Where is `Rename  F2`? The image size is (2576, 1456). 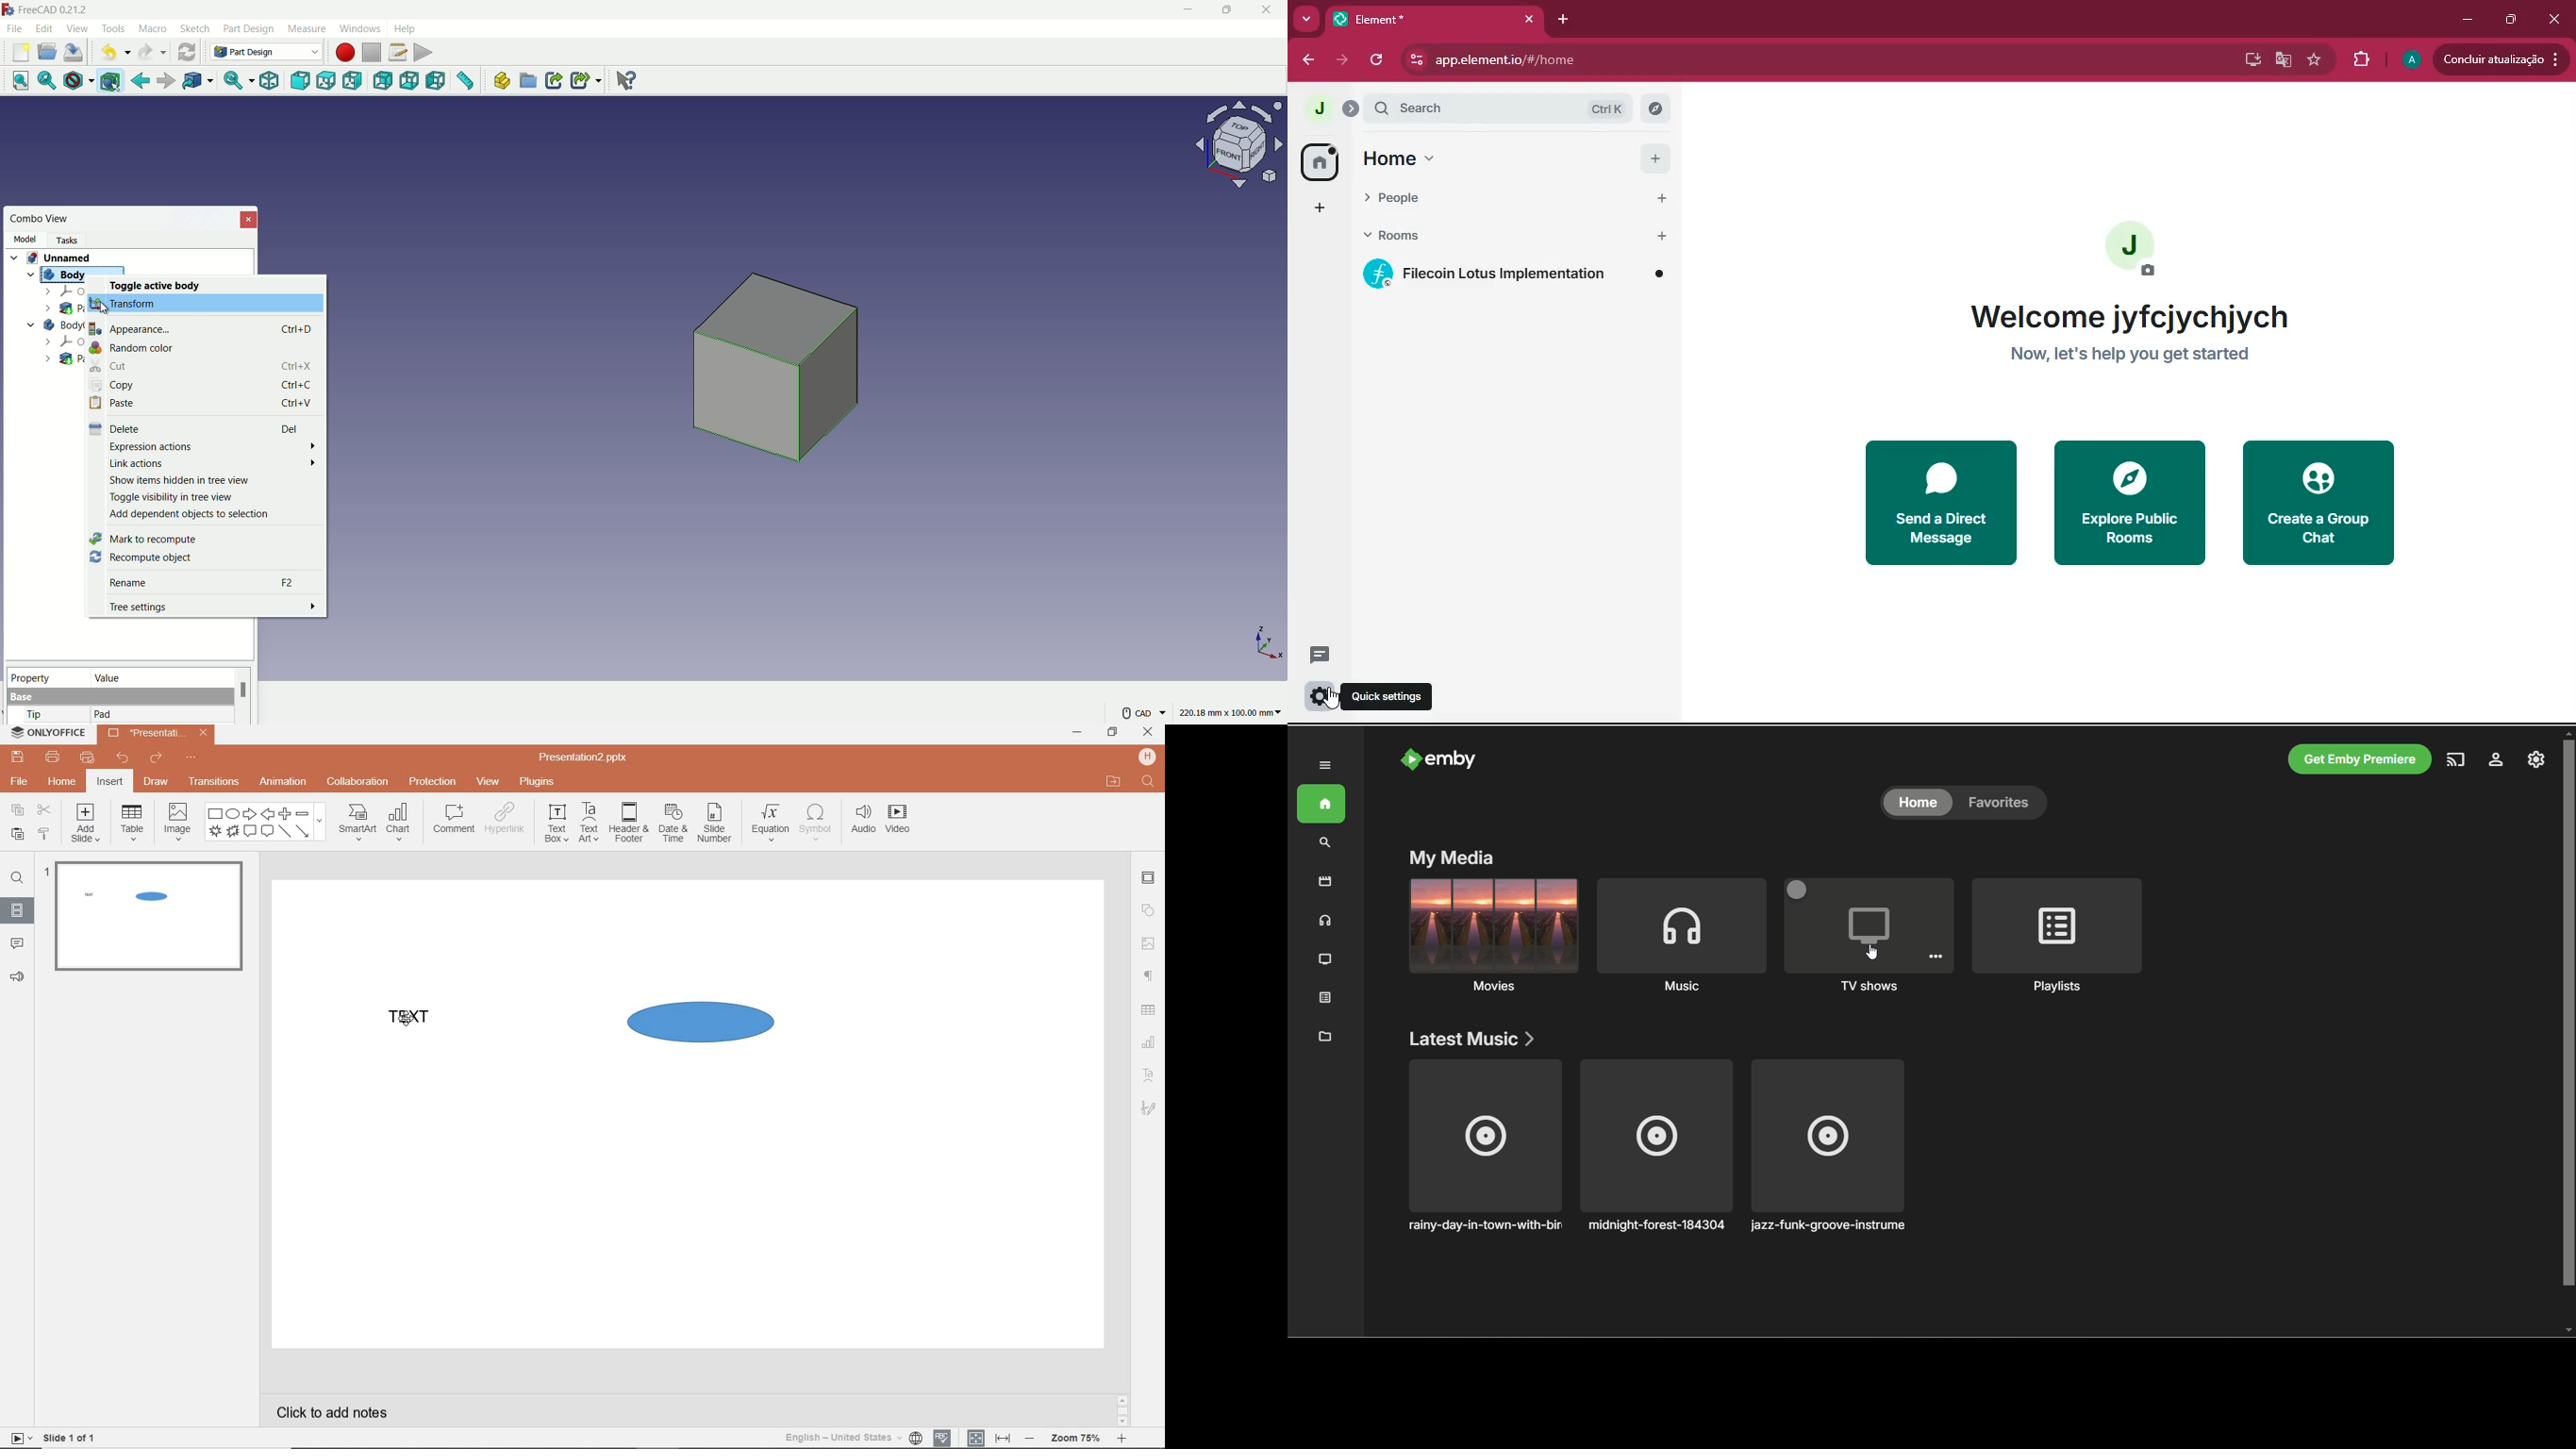 Rename  F2 is located at coordinates (205, 583).